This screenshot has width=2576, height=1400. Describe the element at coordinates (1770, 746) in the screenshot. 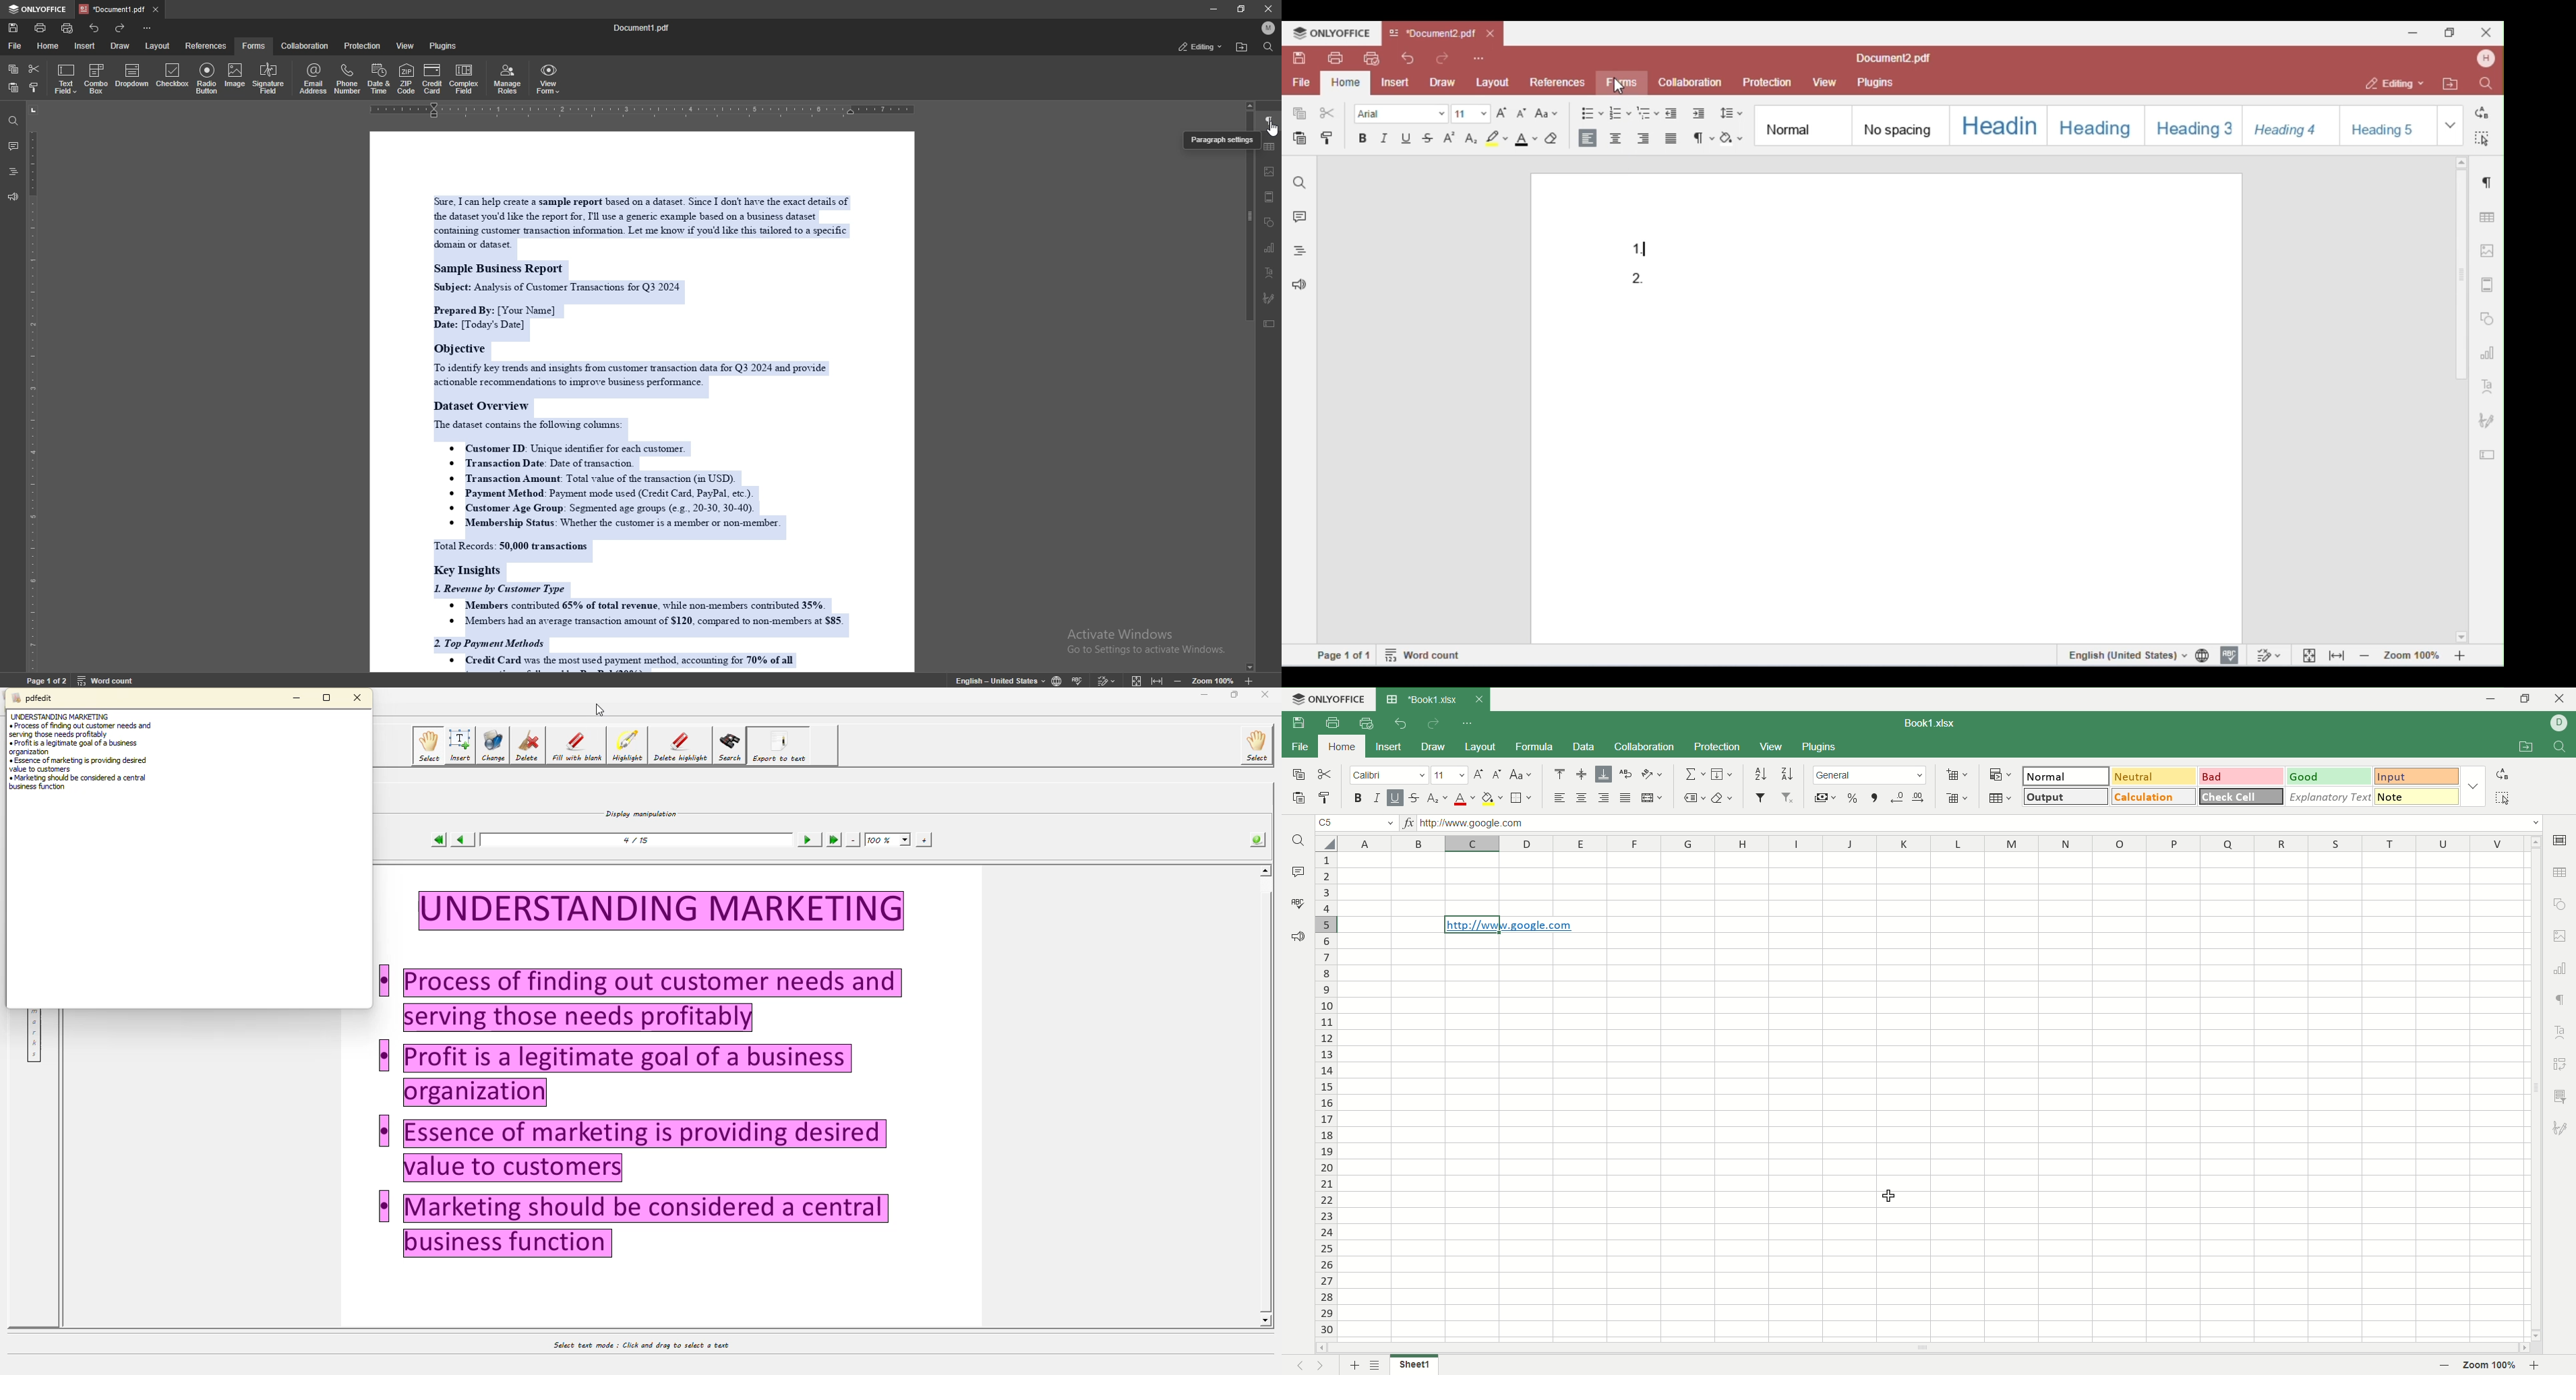

I see `view` at that location.